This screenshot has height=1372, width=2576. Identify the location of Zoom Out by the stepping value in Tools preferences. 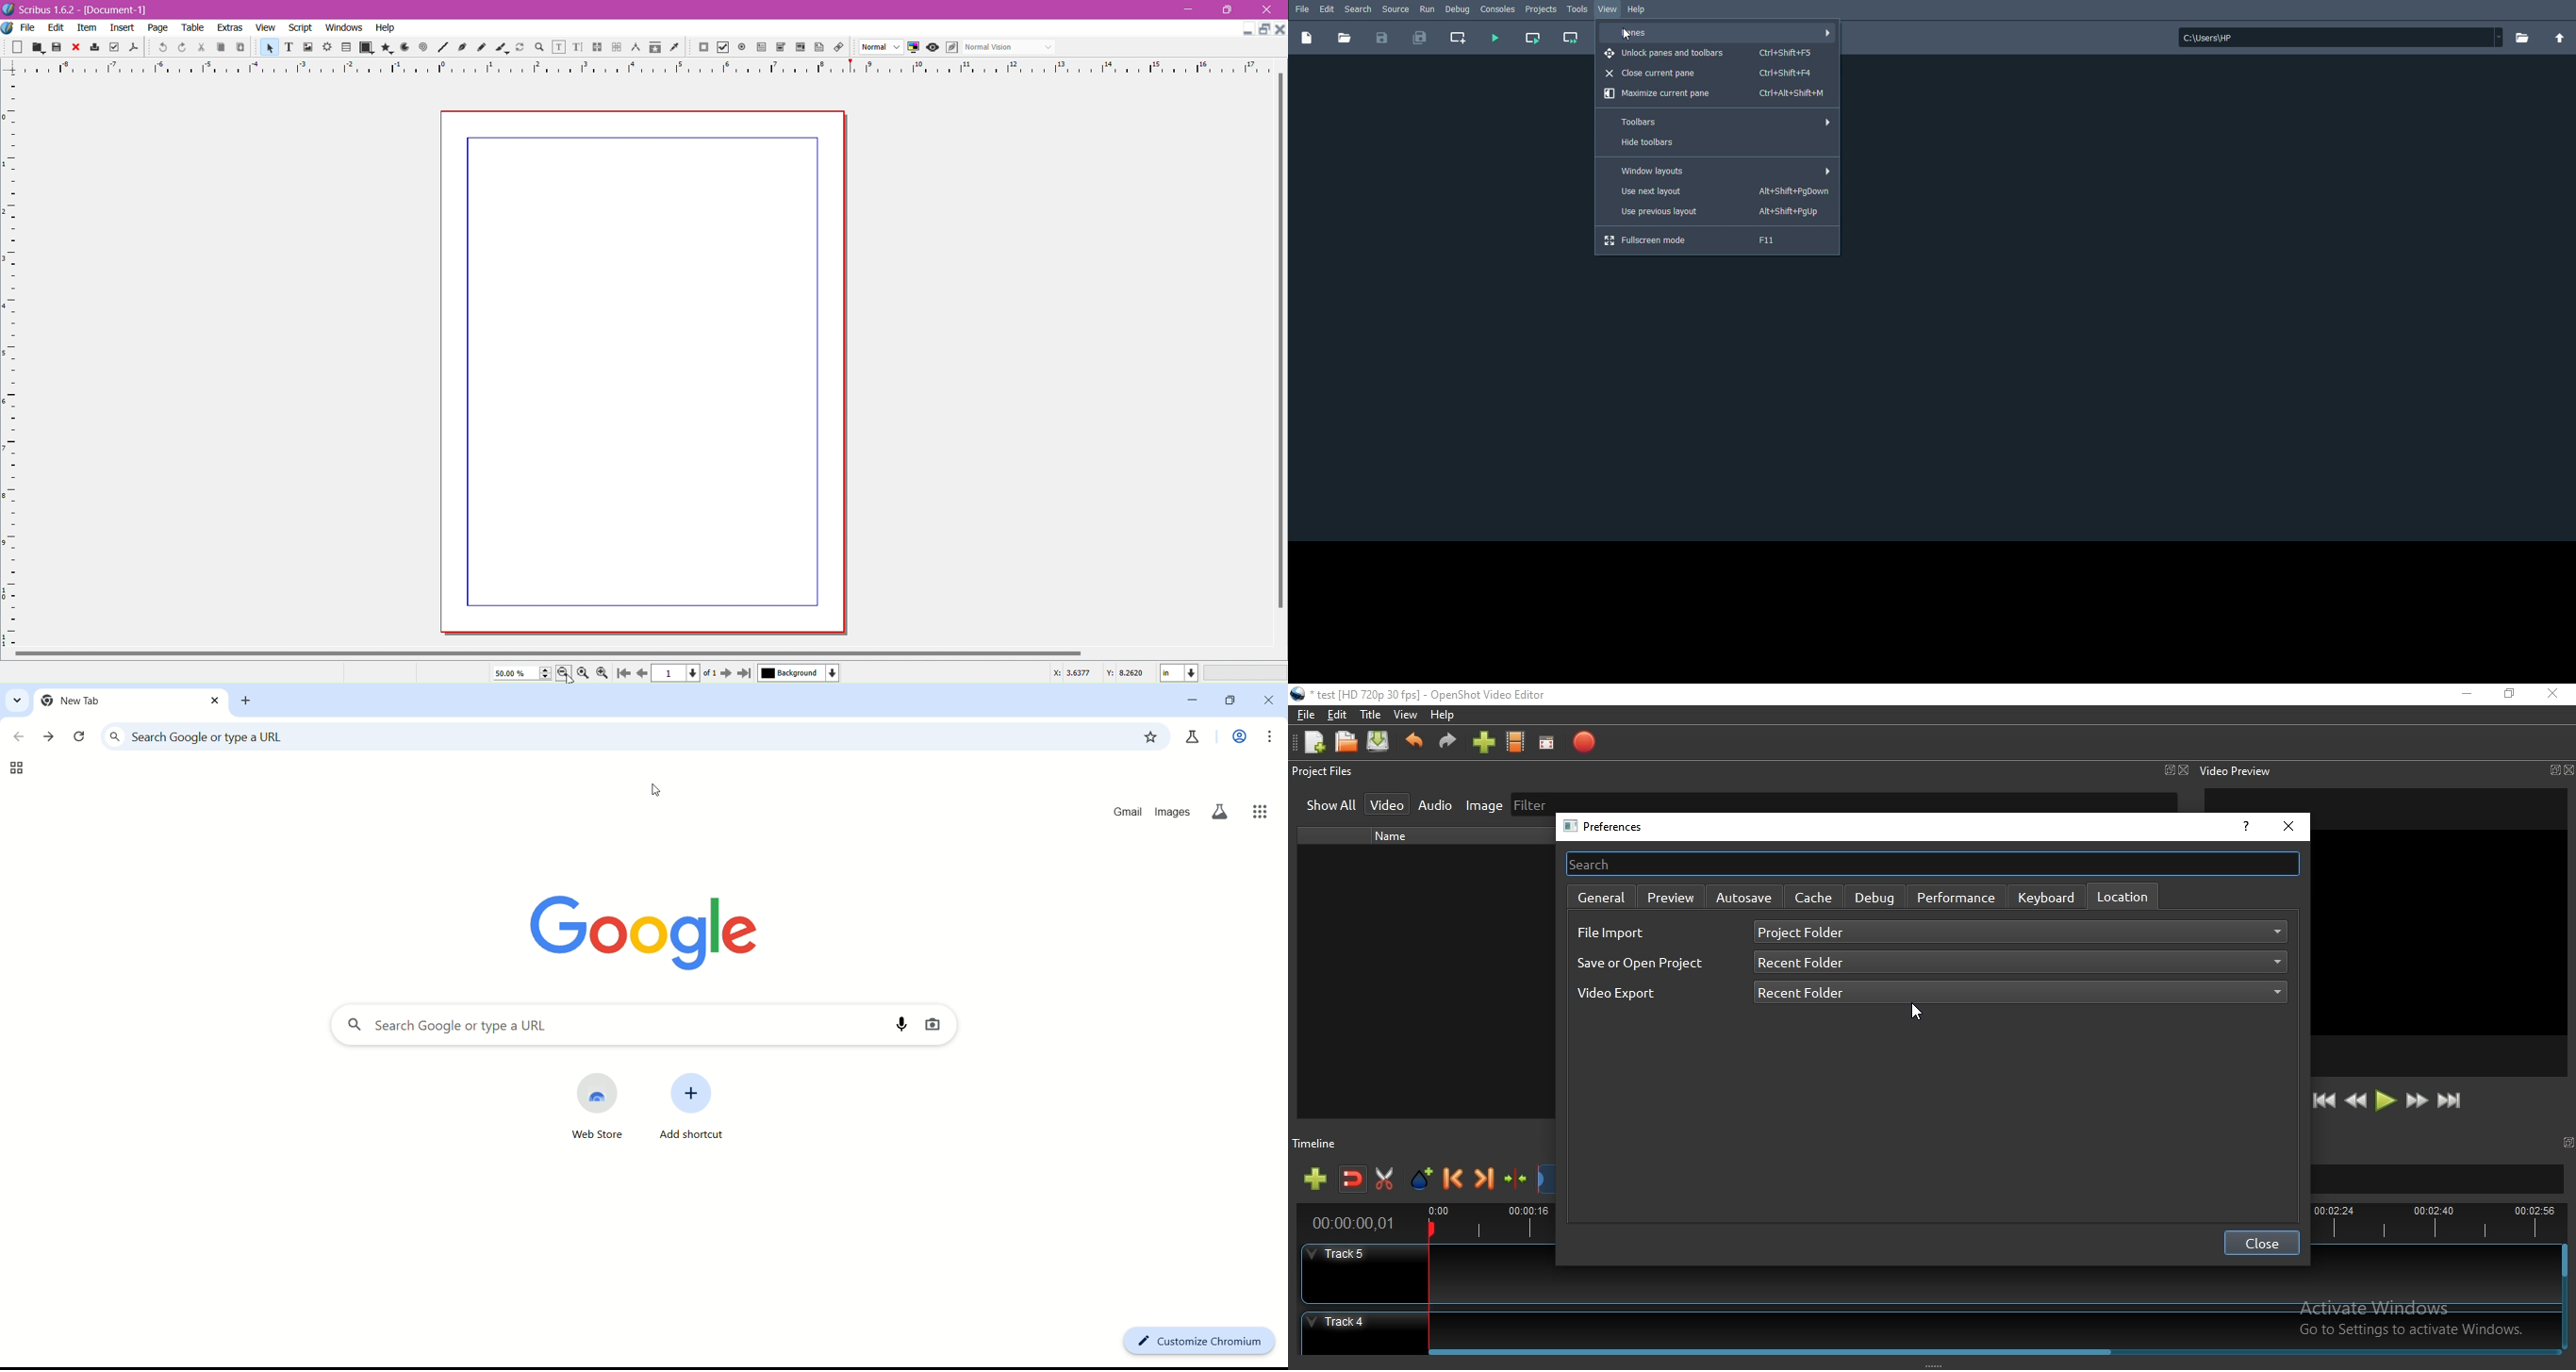
(564, 674).